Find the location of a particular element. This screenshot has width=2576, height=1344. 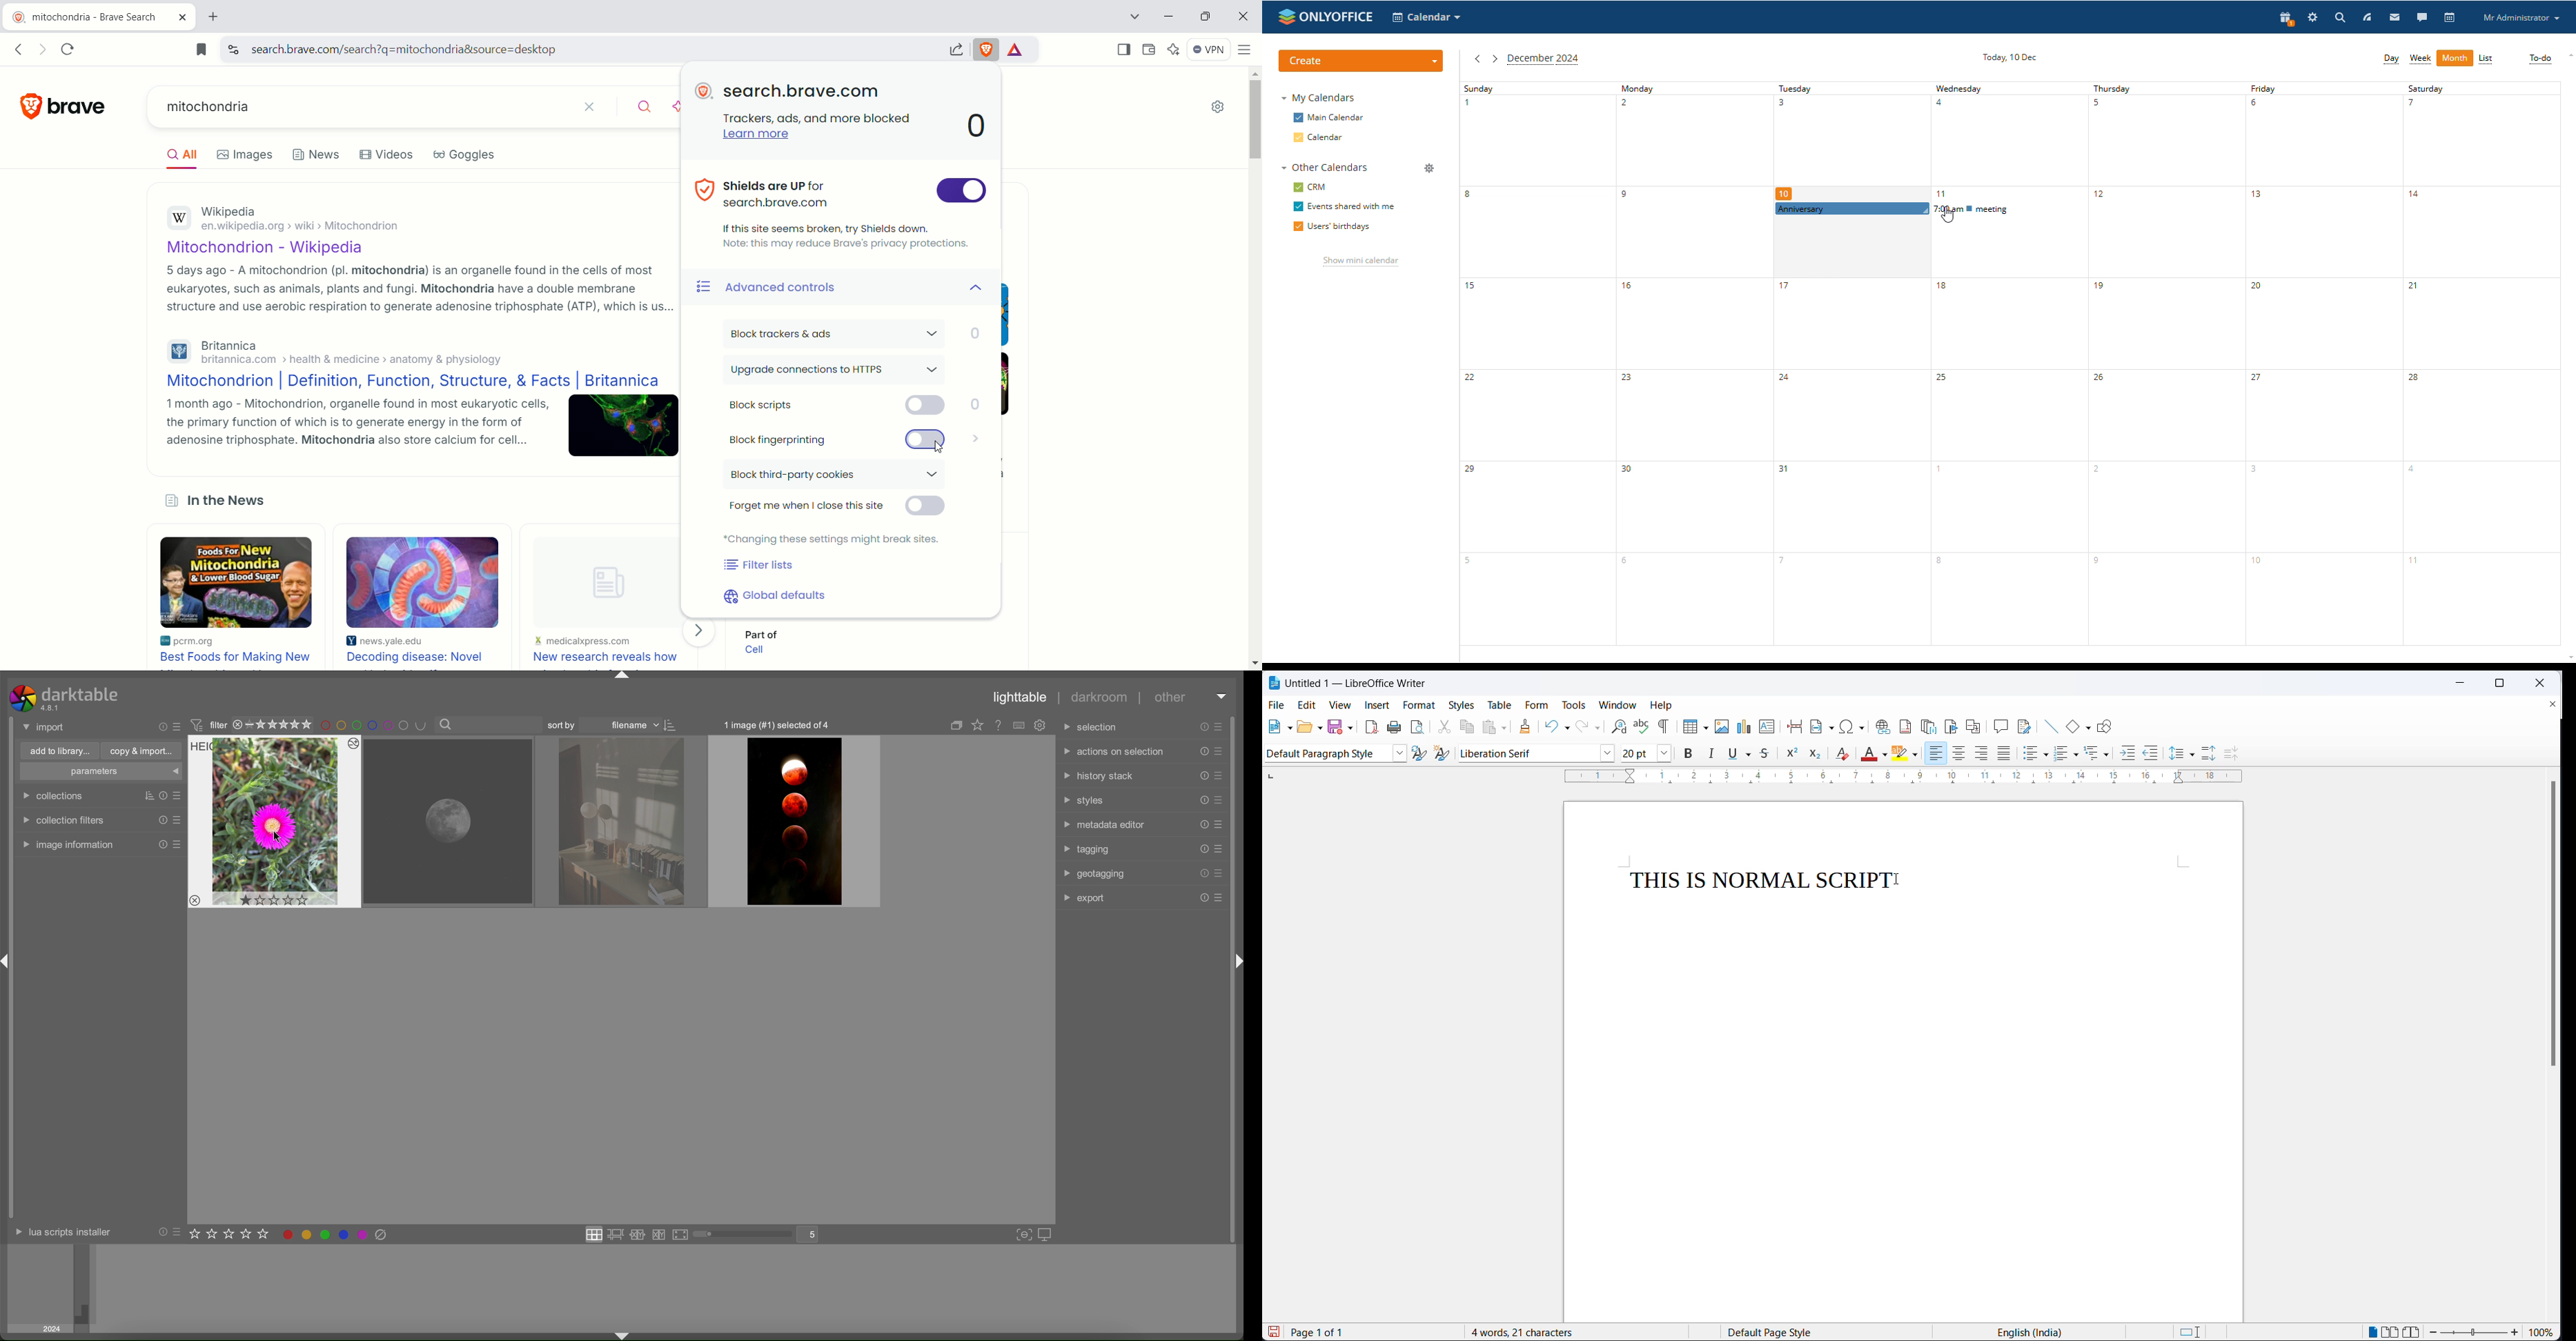

font size is located at coordinates (1639, 752).